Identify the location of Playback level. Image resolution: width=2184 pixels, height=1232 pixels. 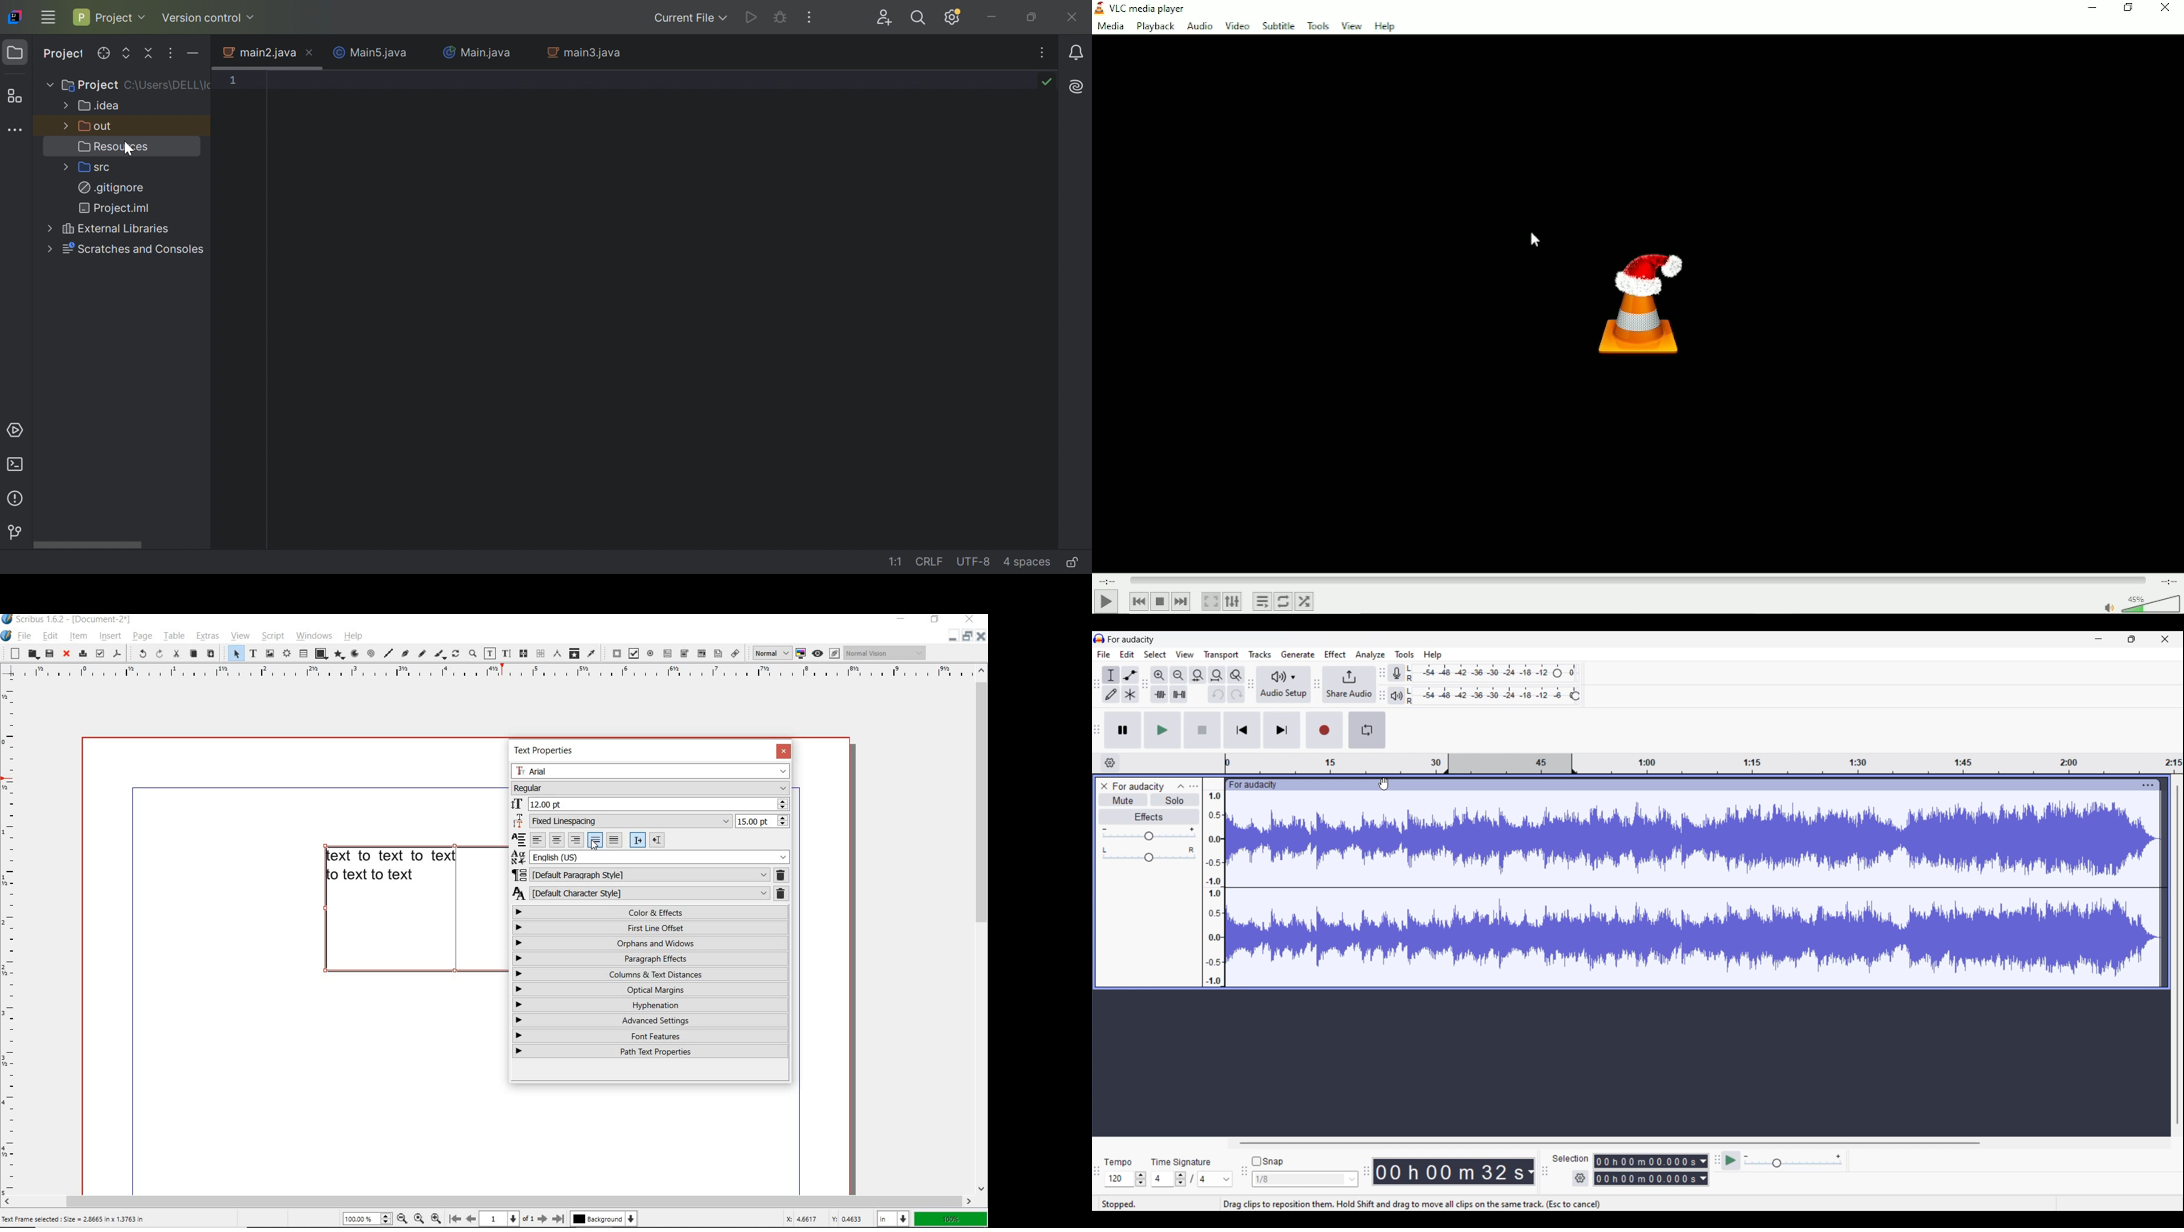
(1488, 696).